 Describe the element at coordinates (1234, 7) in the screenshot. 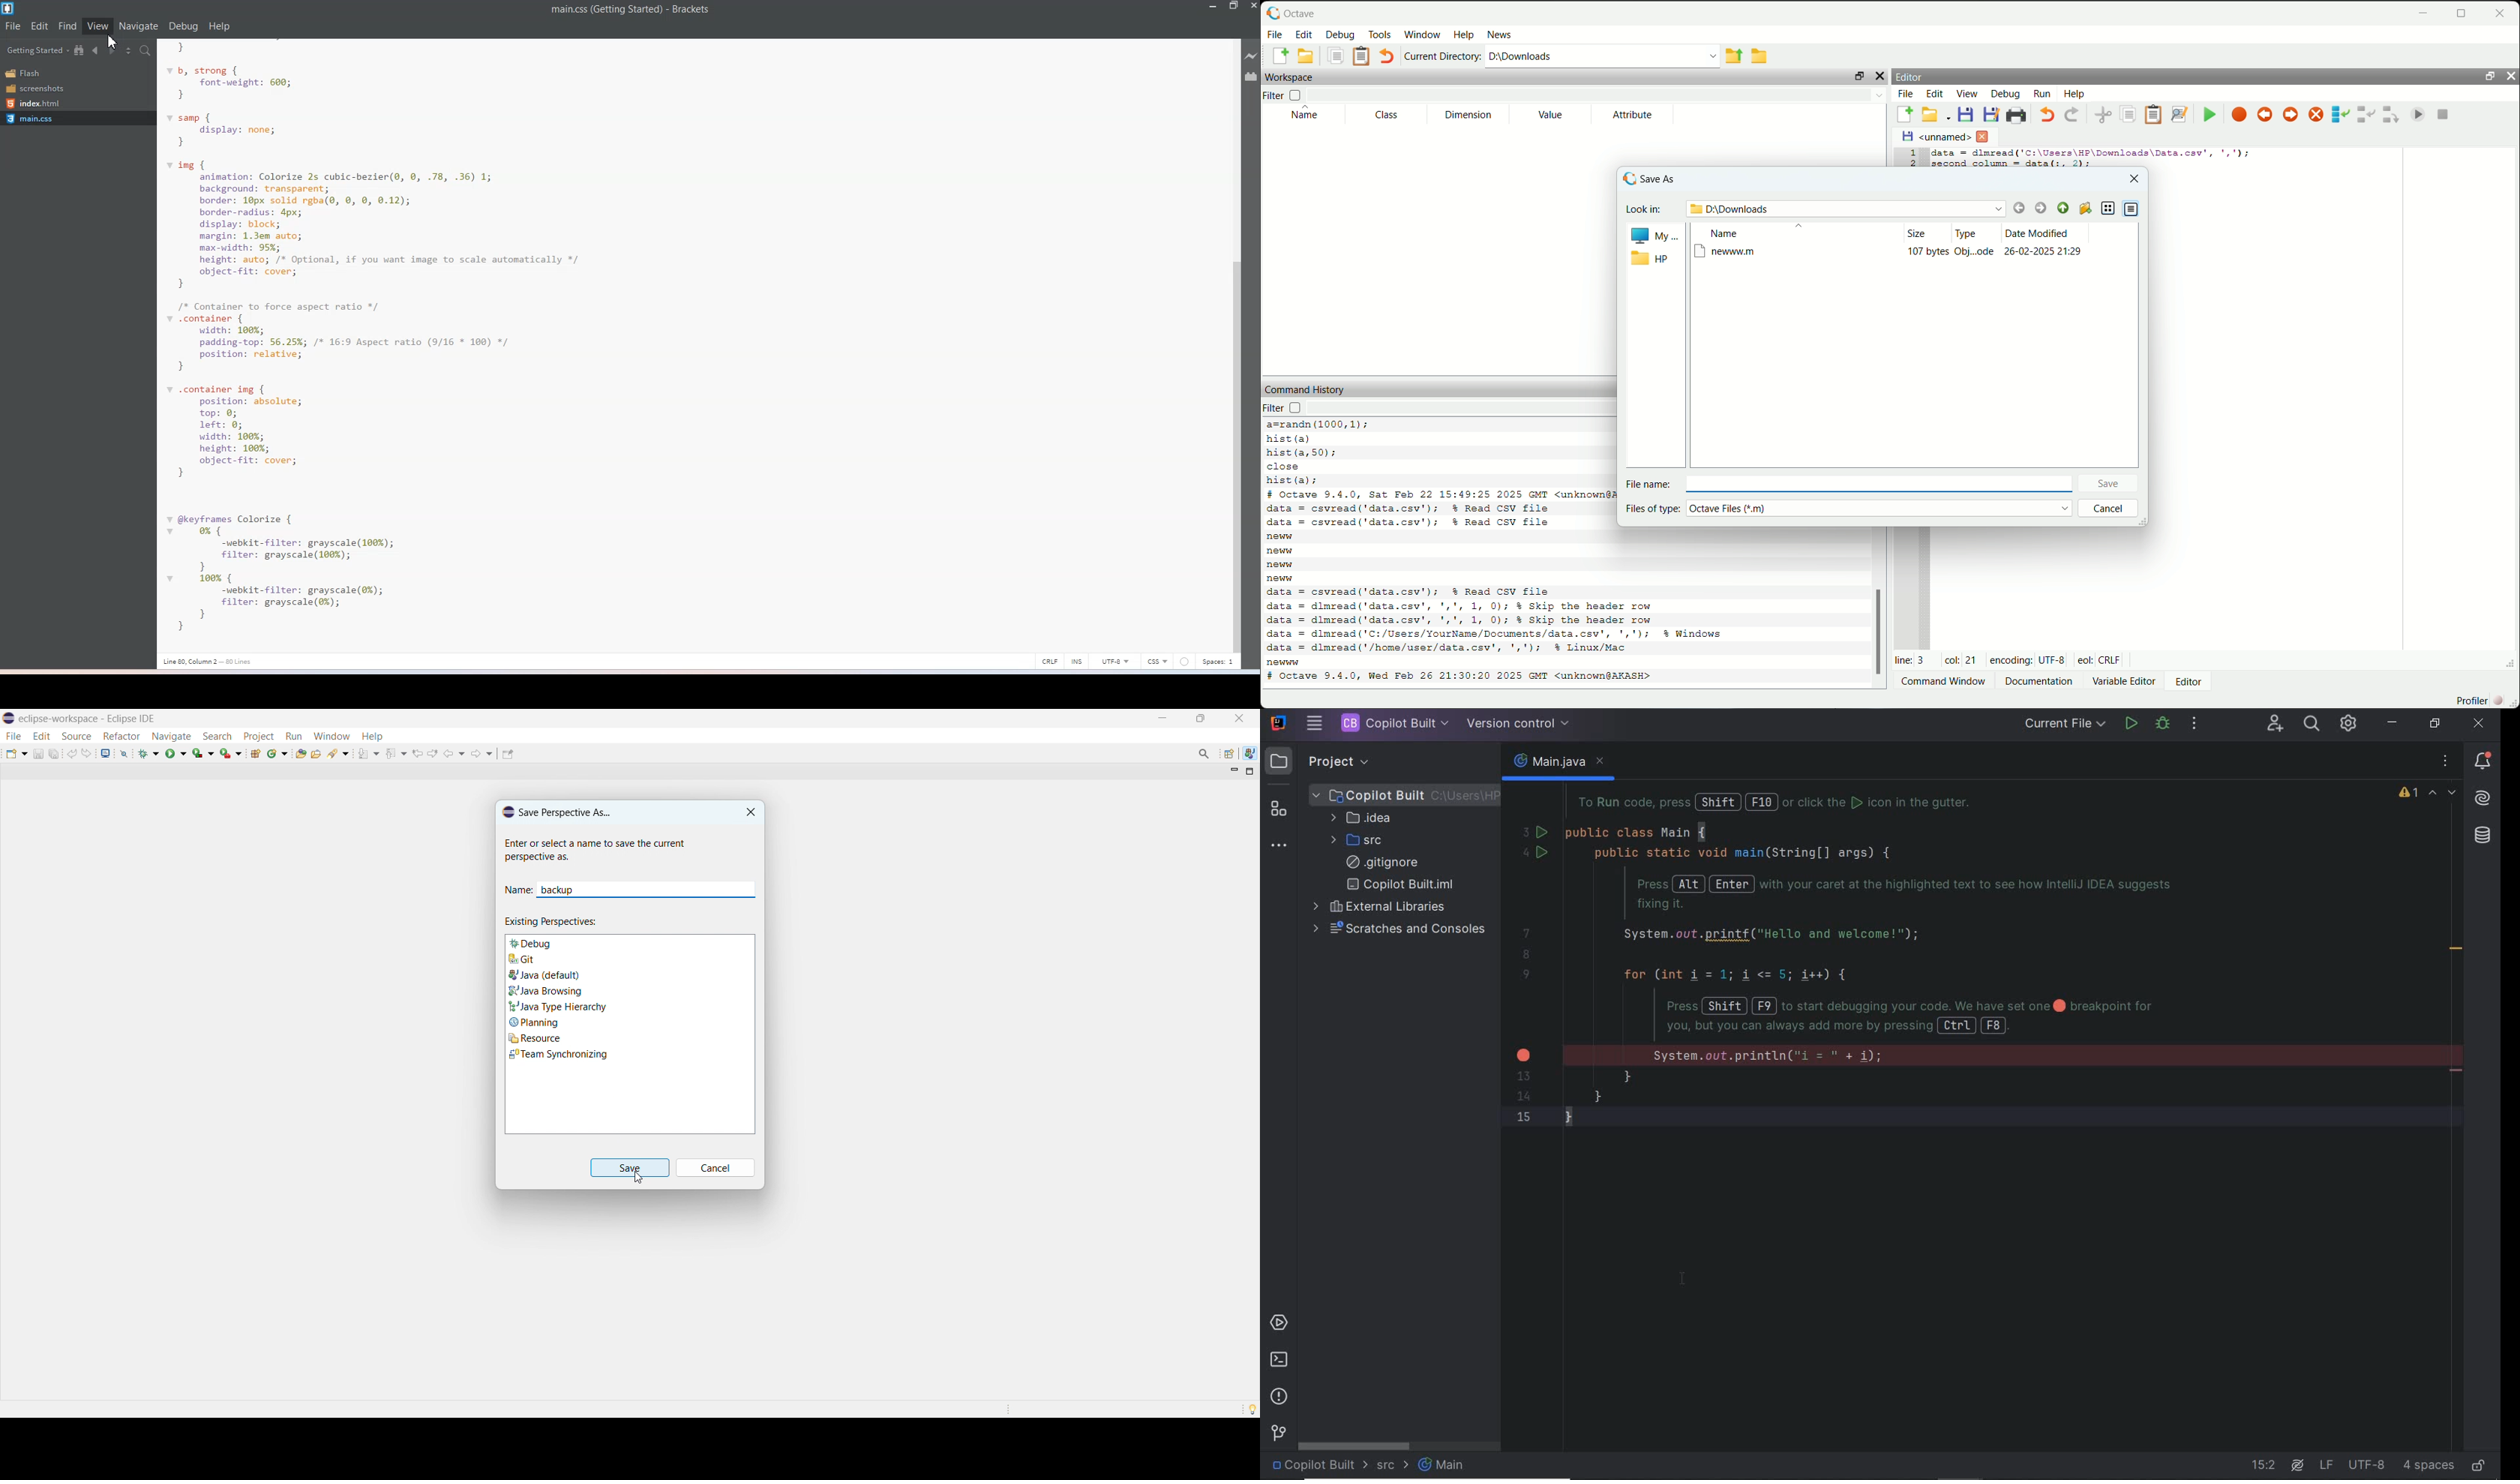

I see `Maximize` at that location.